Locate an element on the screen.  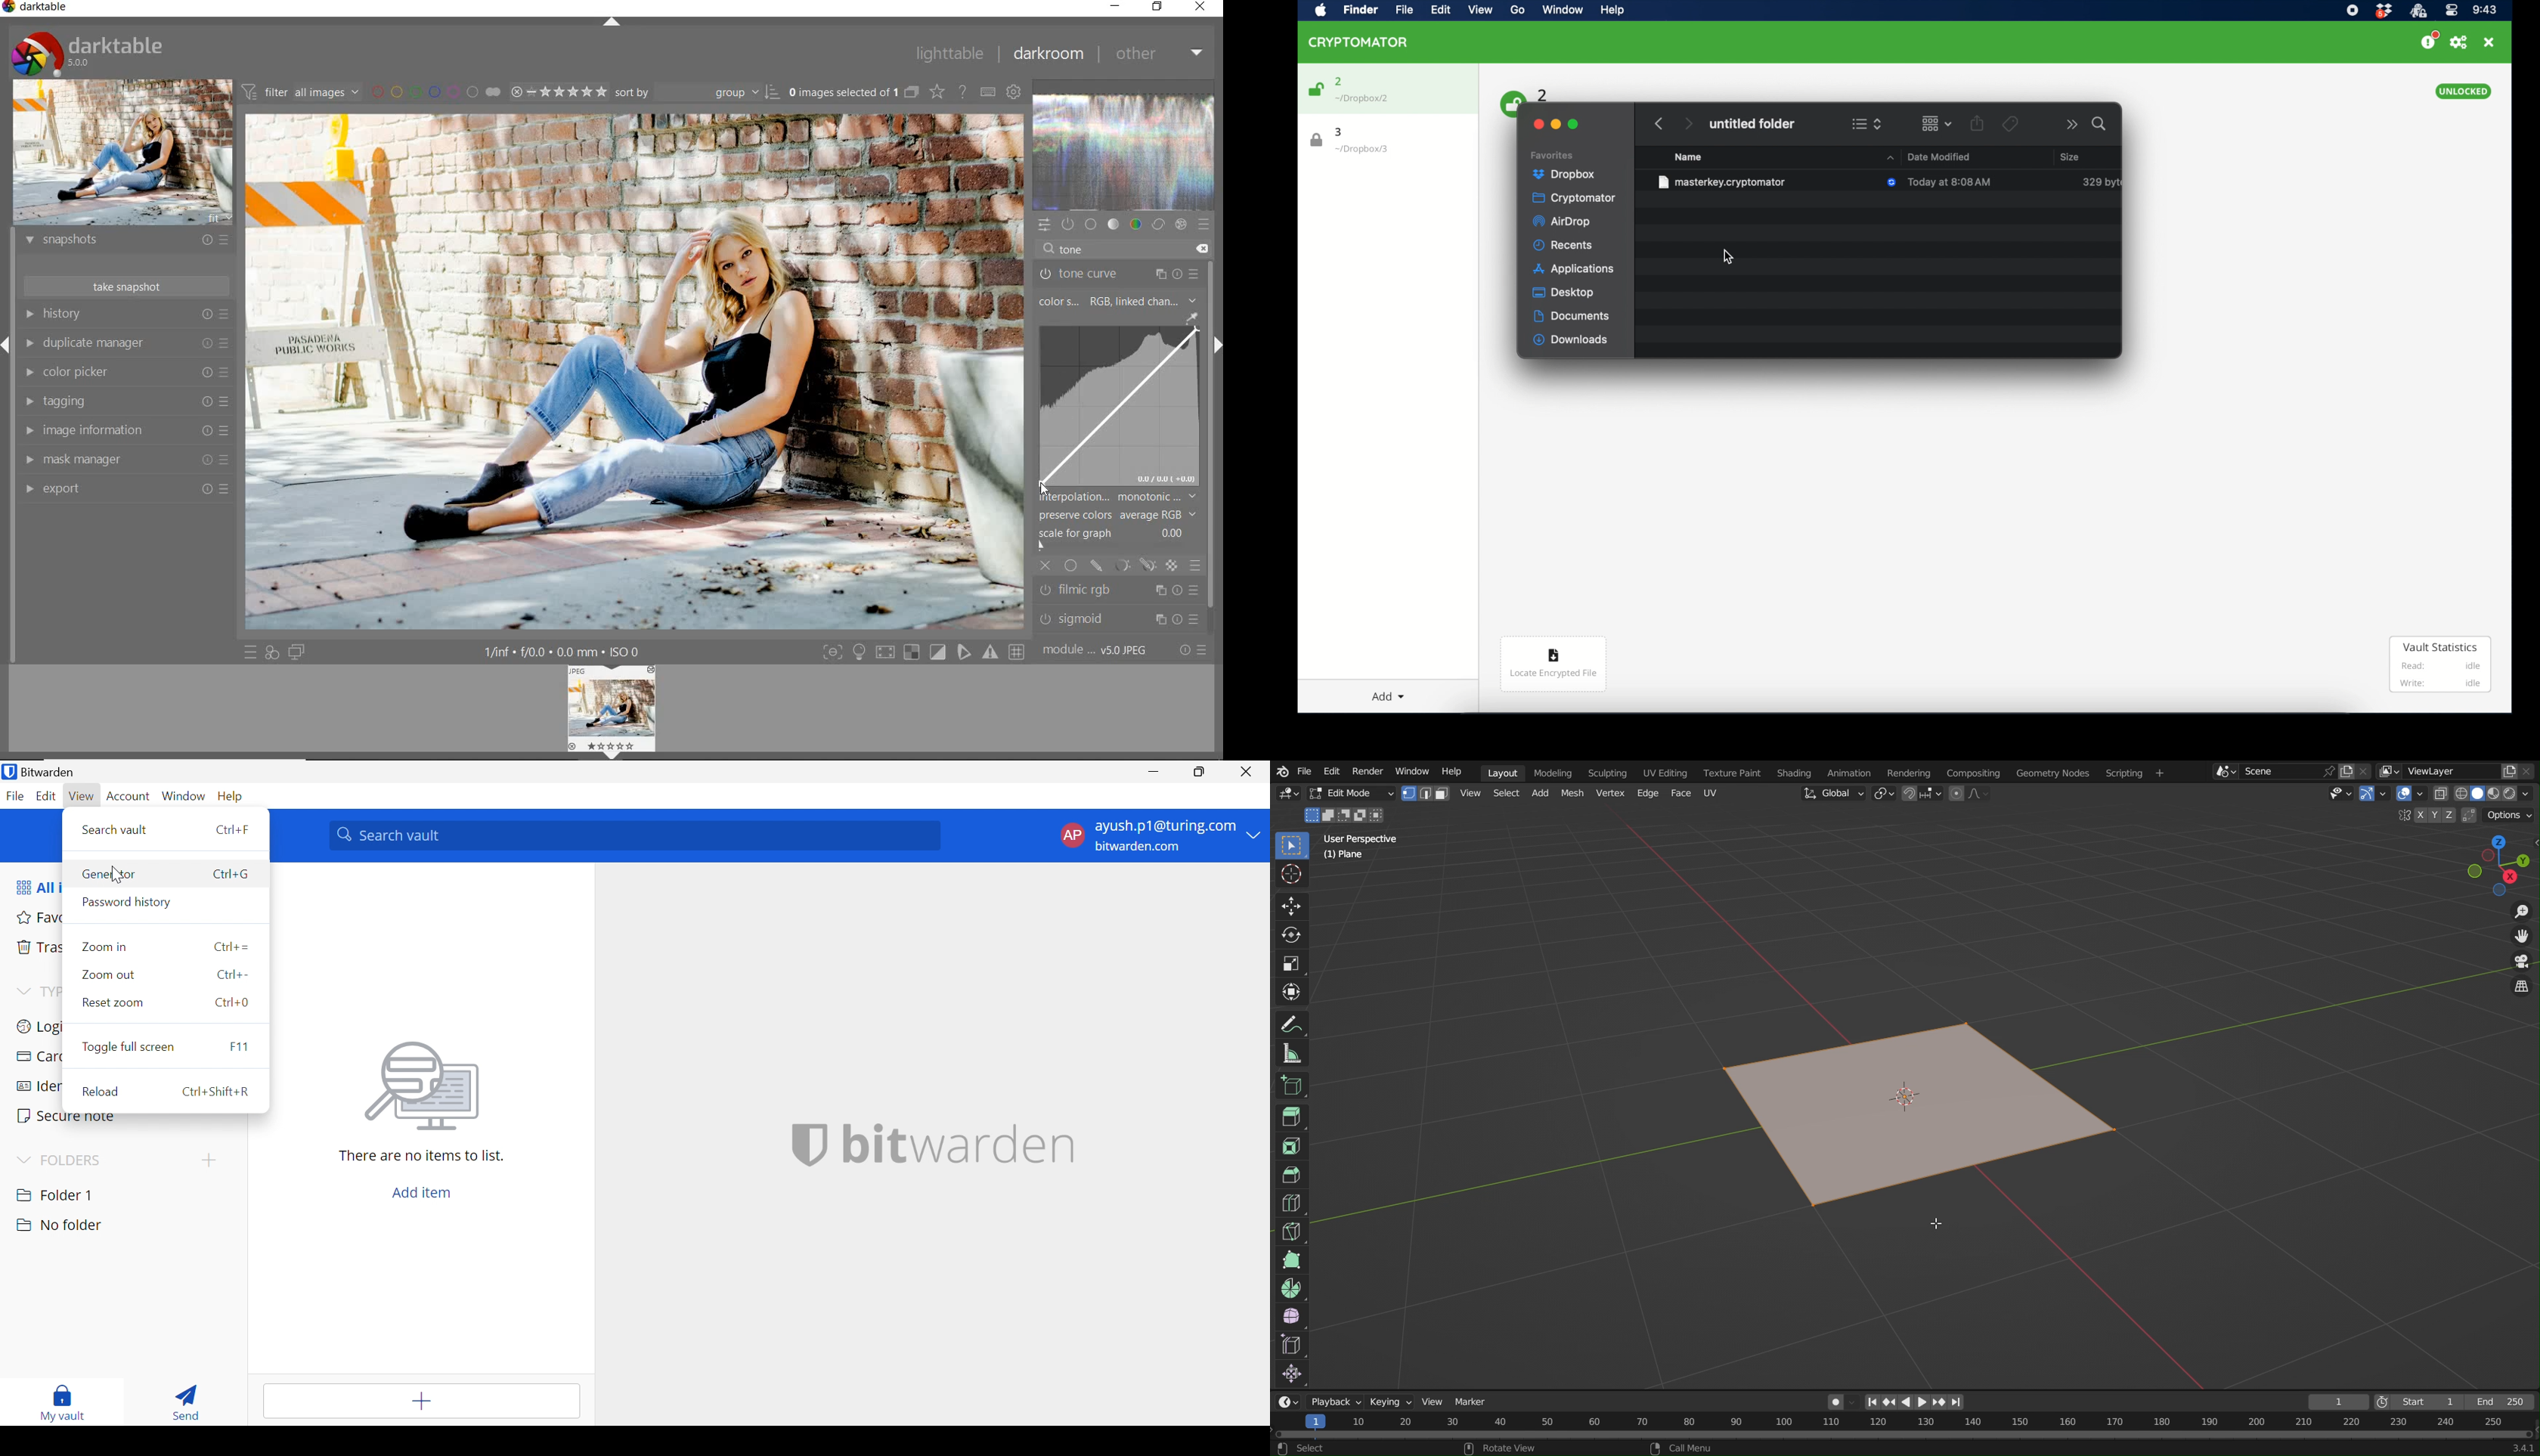
Extrude Region is located at coordinates (1293, 1119).